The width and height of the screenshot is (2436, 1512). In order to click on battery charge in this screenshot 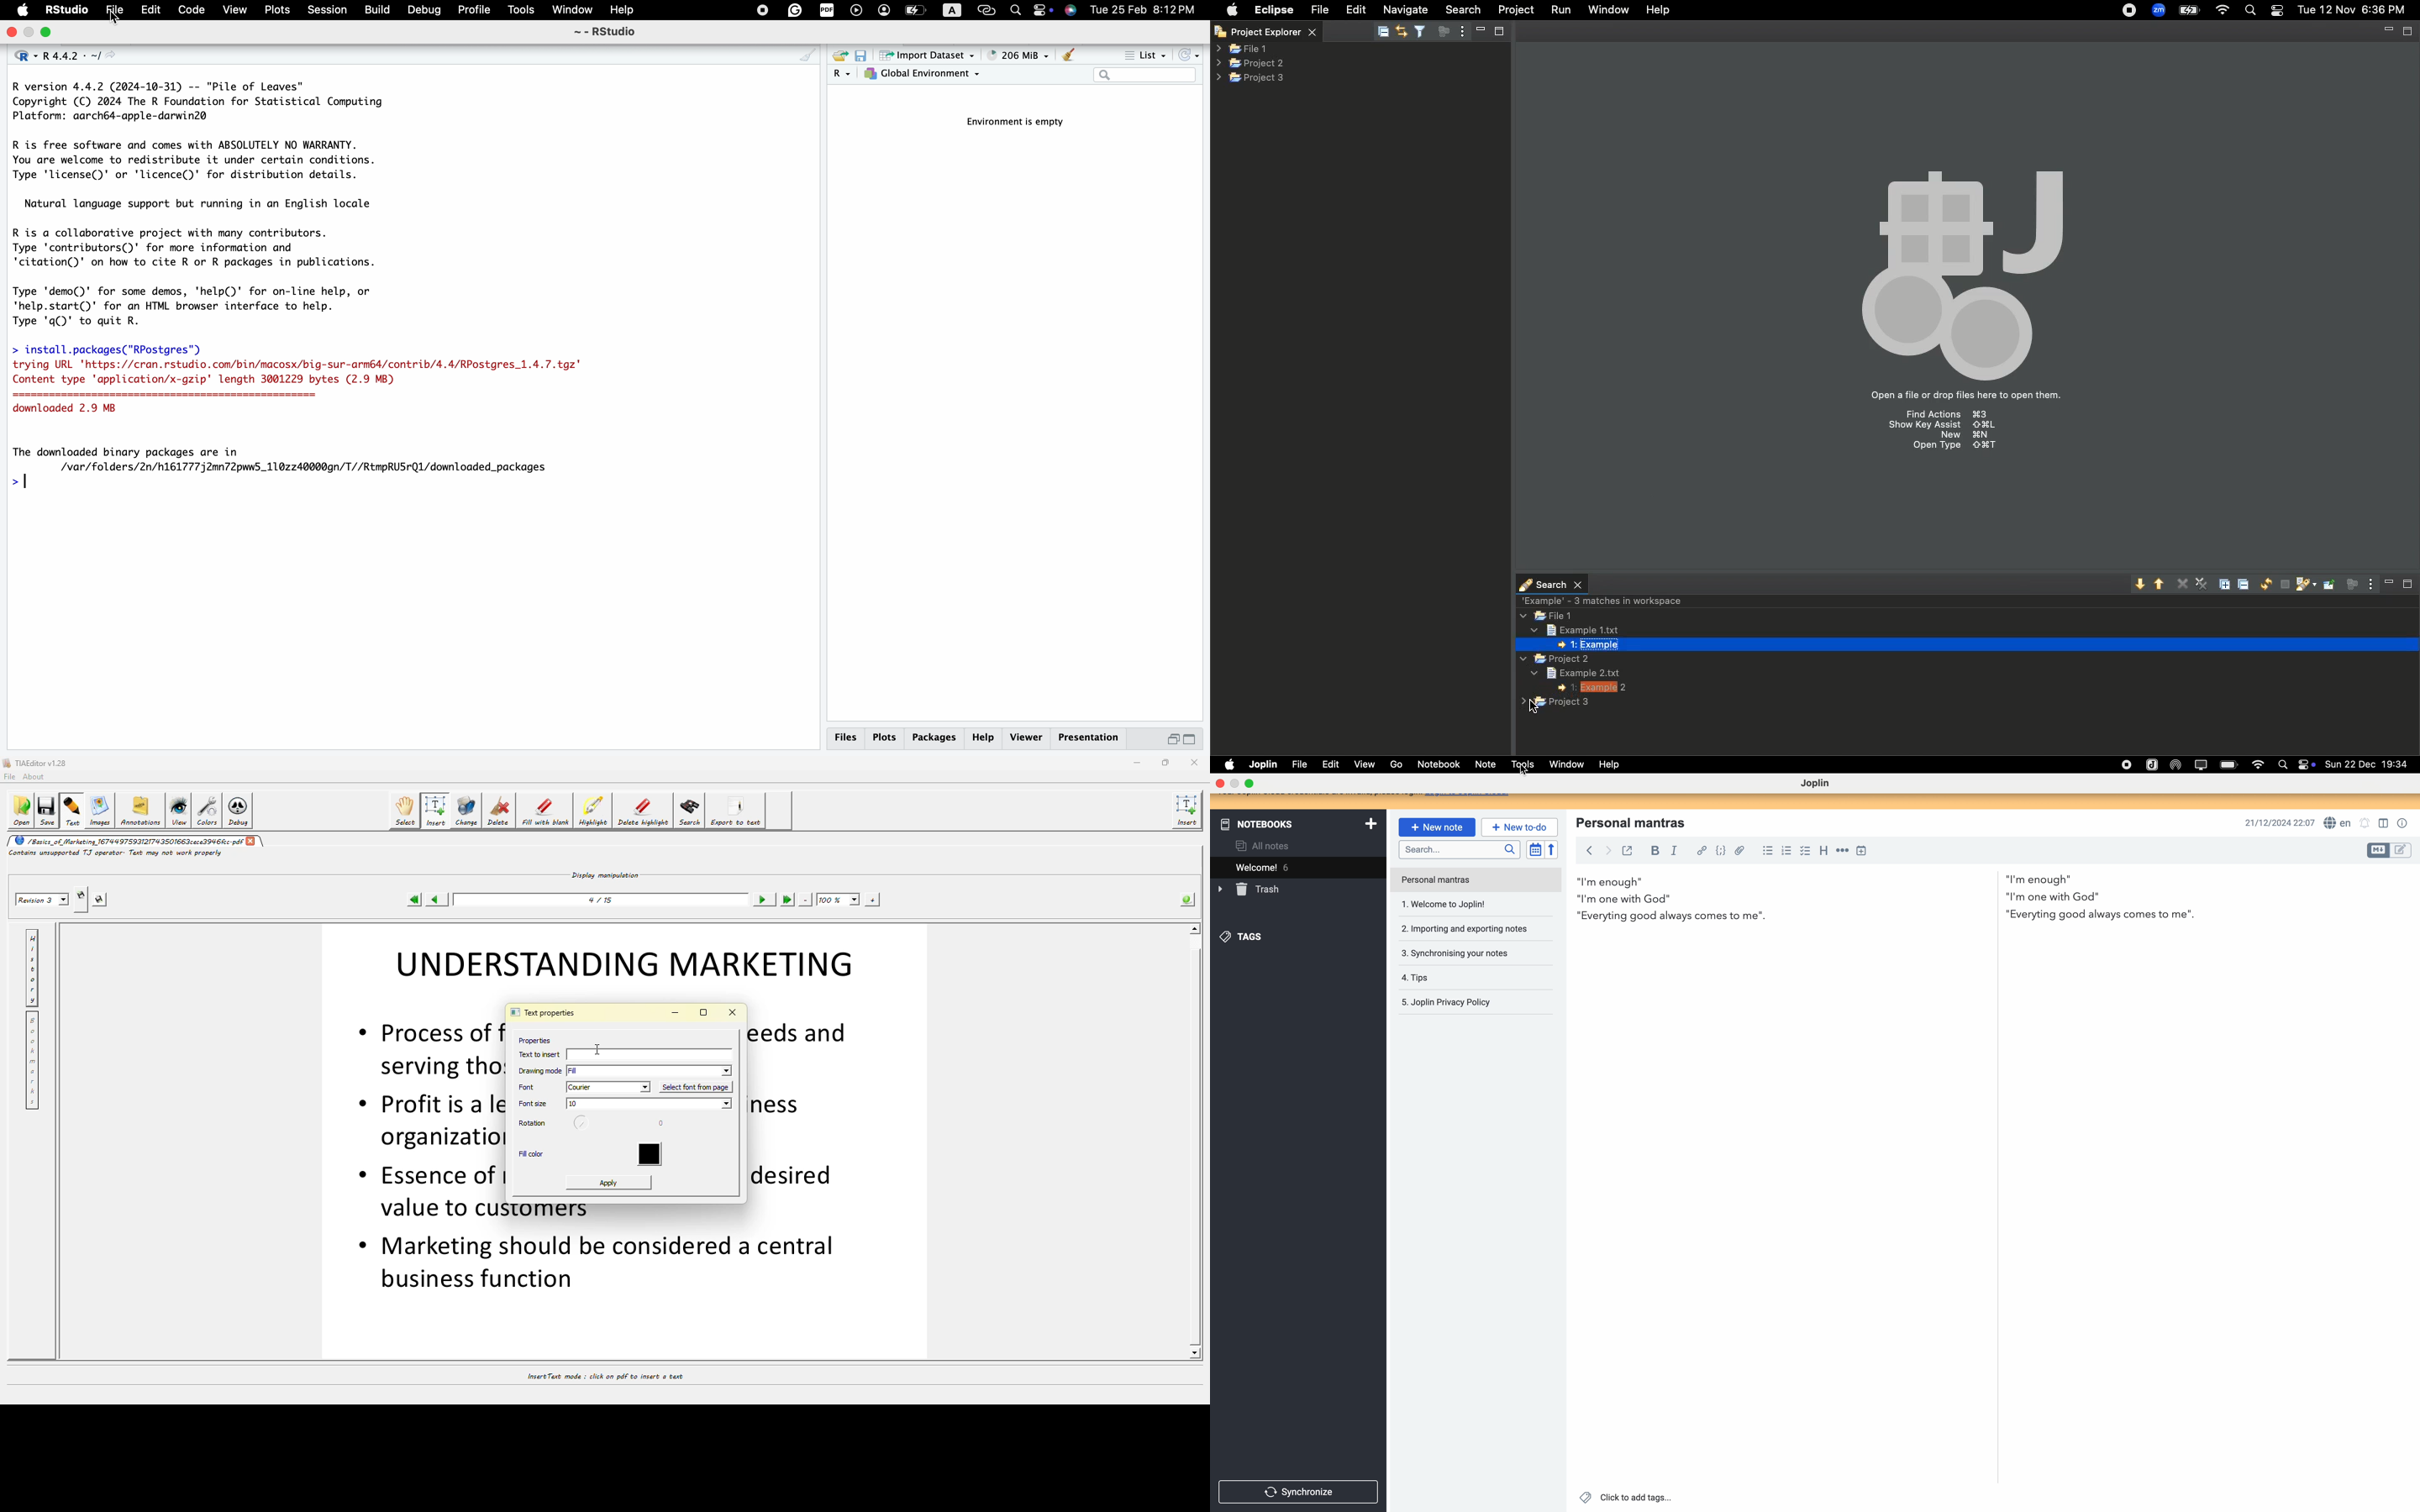, I will do `click(914, 11)`.